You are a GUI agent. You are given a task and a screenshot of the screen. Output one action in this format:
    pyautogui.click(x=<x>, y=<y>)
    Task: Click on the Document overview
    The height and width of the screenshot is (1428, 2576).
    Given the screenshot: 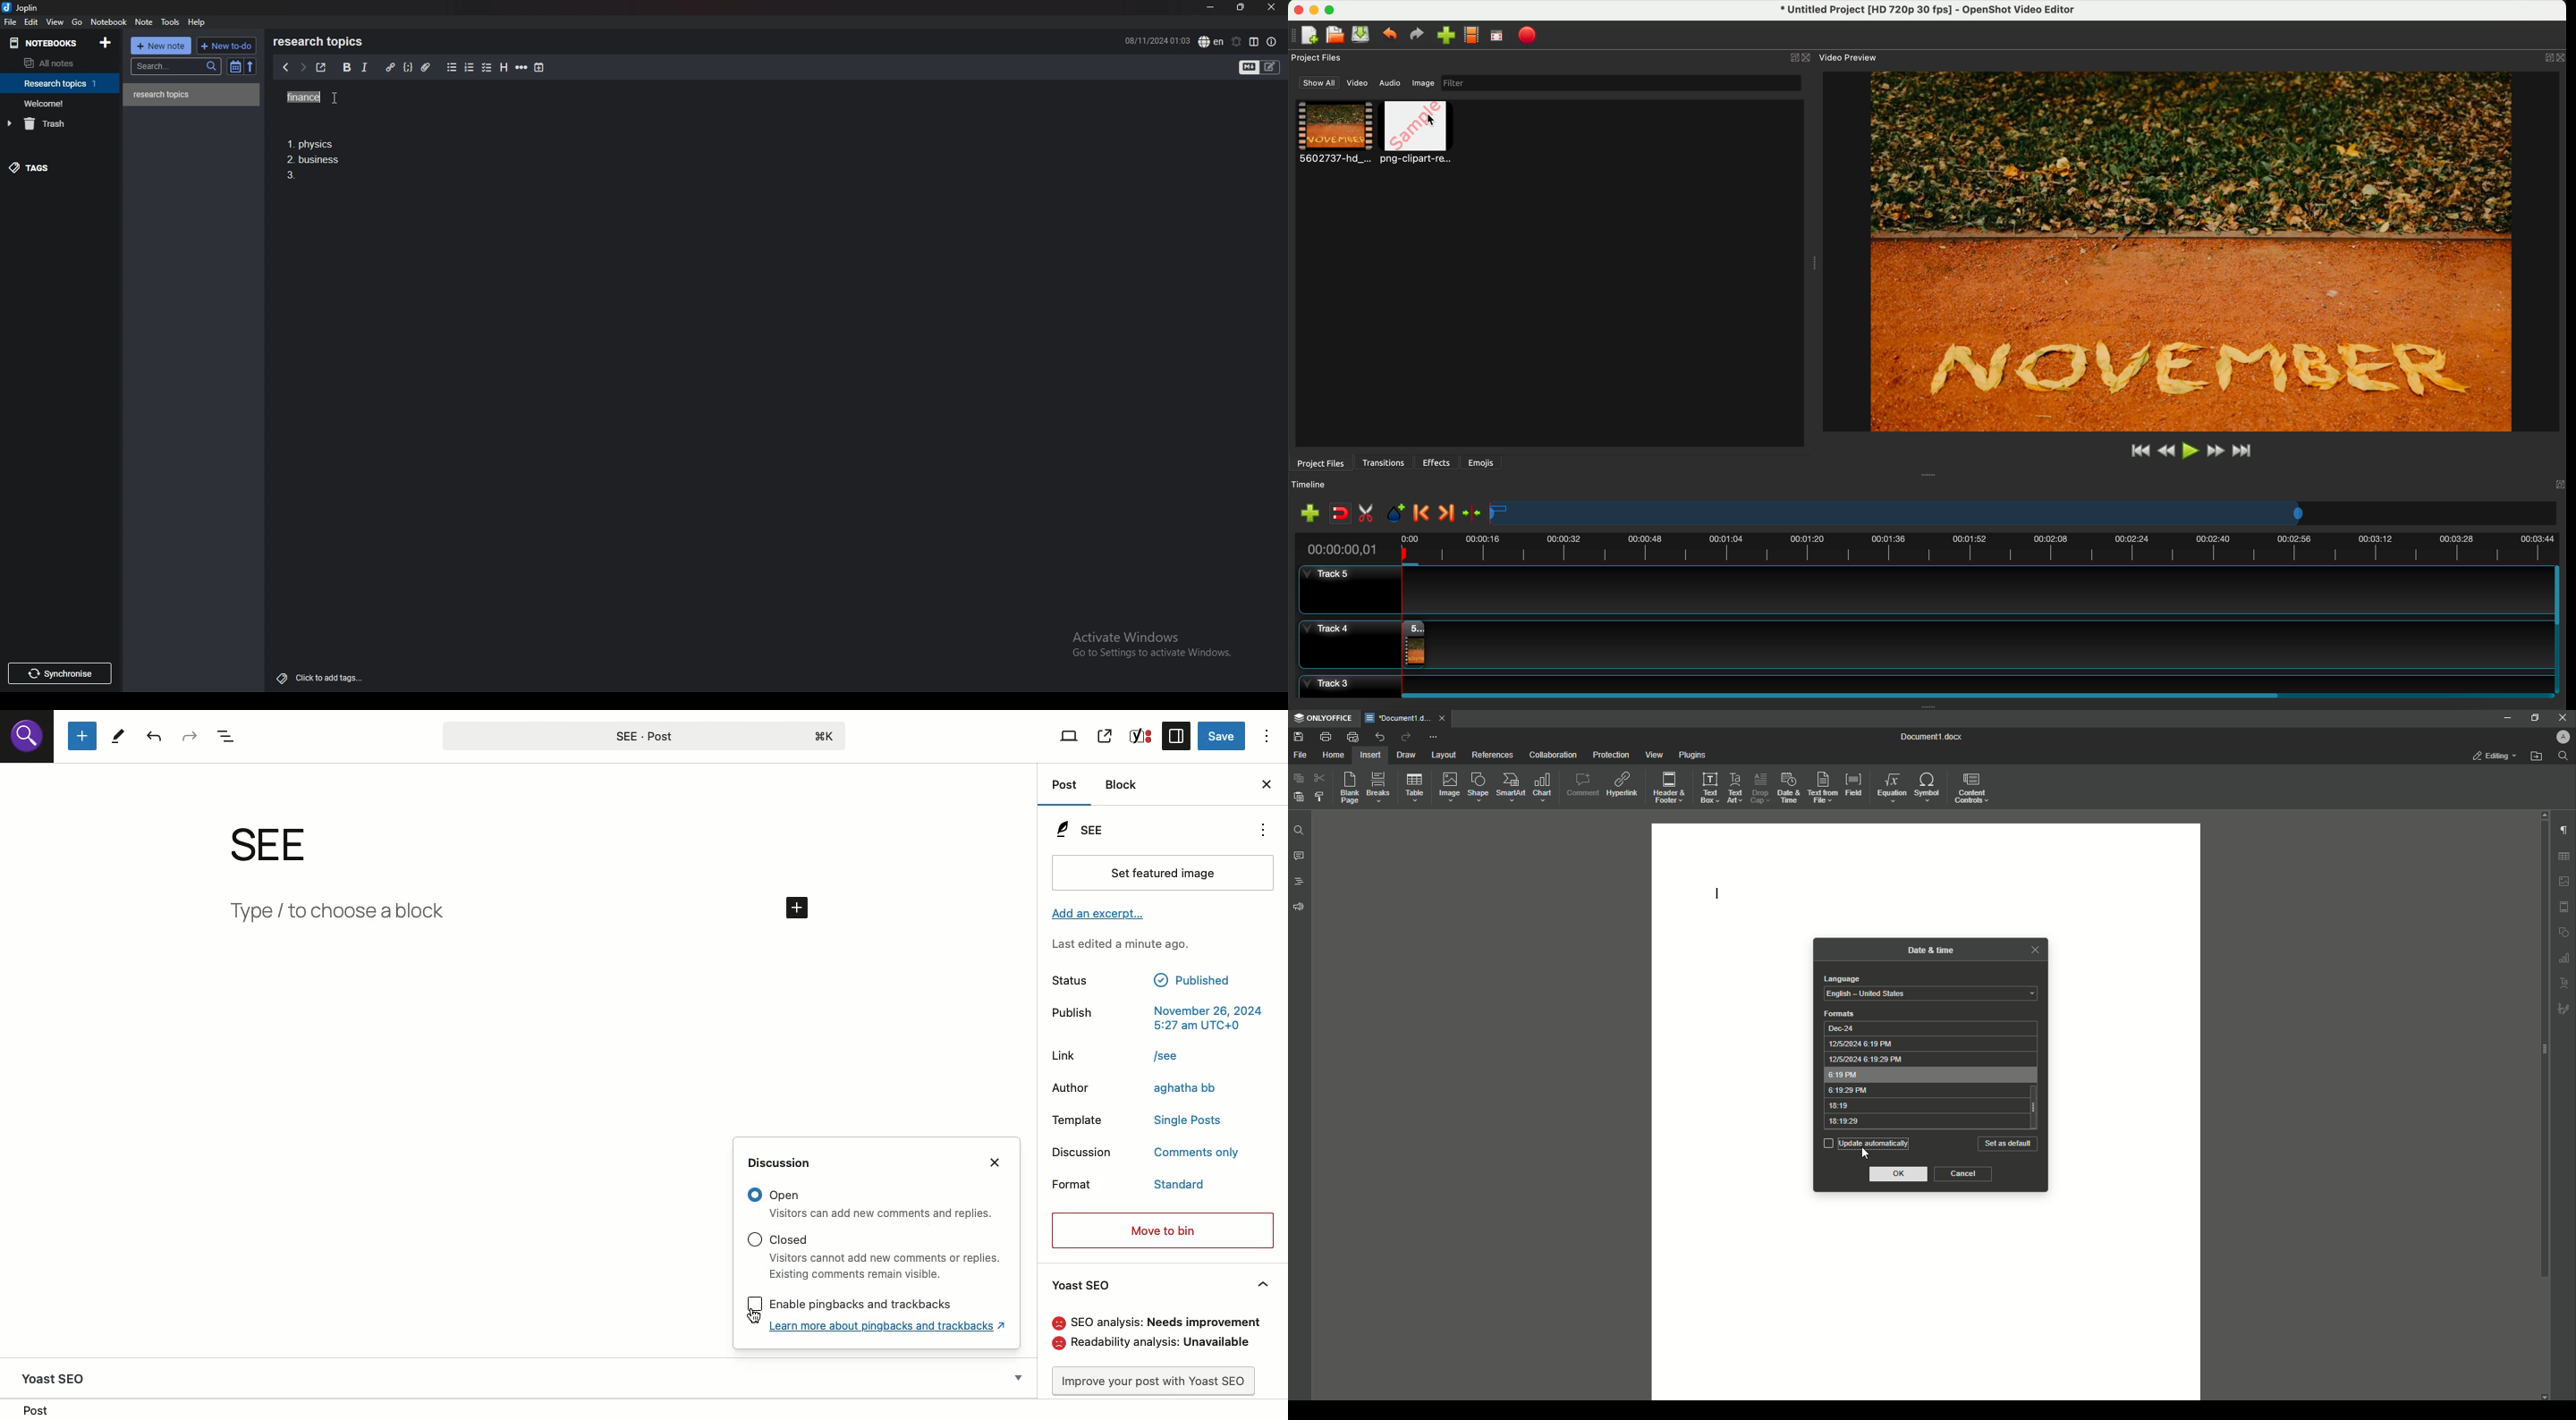 What is the action you would take?
    pyautogui.click(x=229, y=735)
    